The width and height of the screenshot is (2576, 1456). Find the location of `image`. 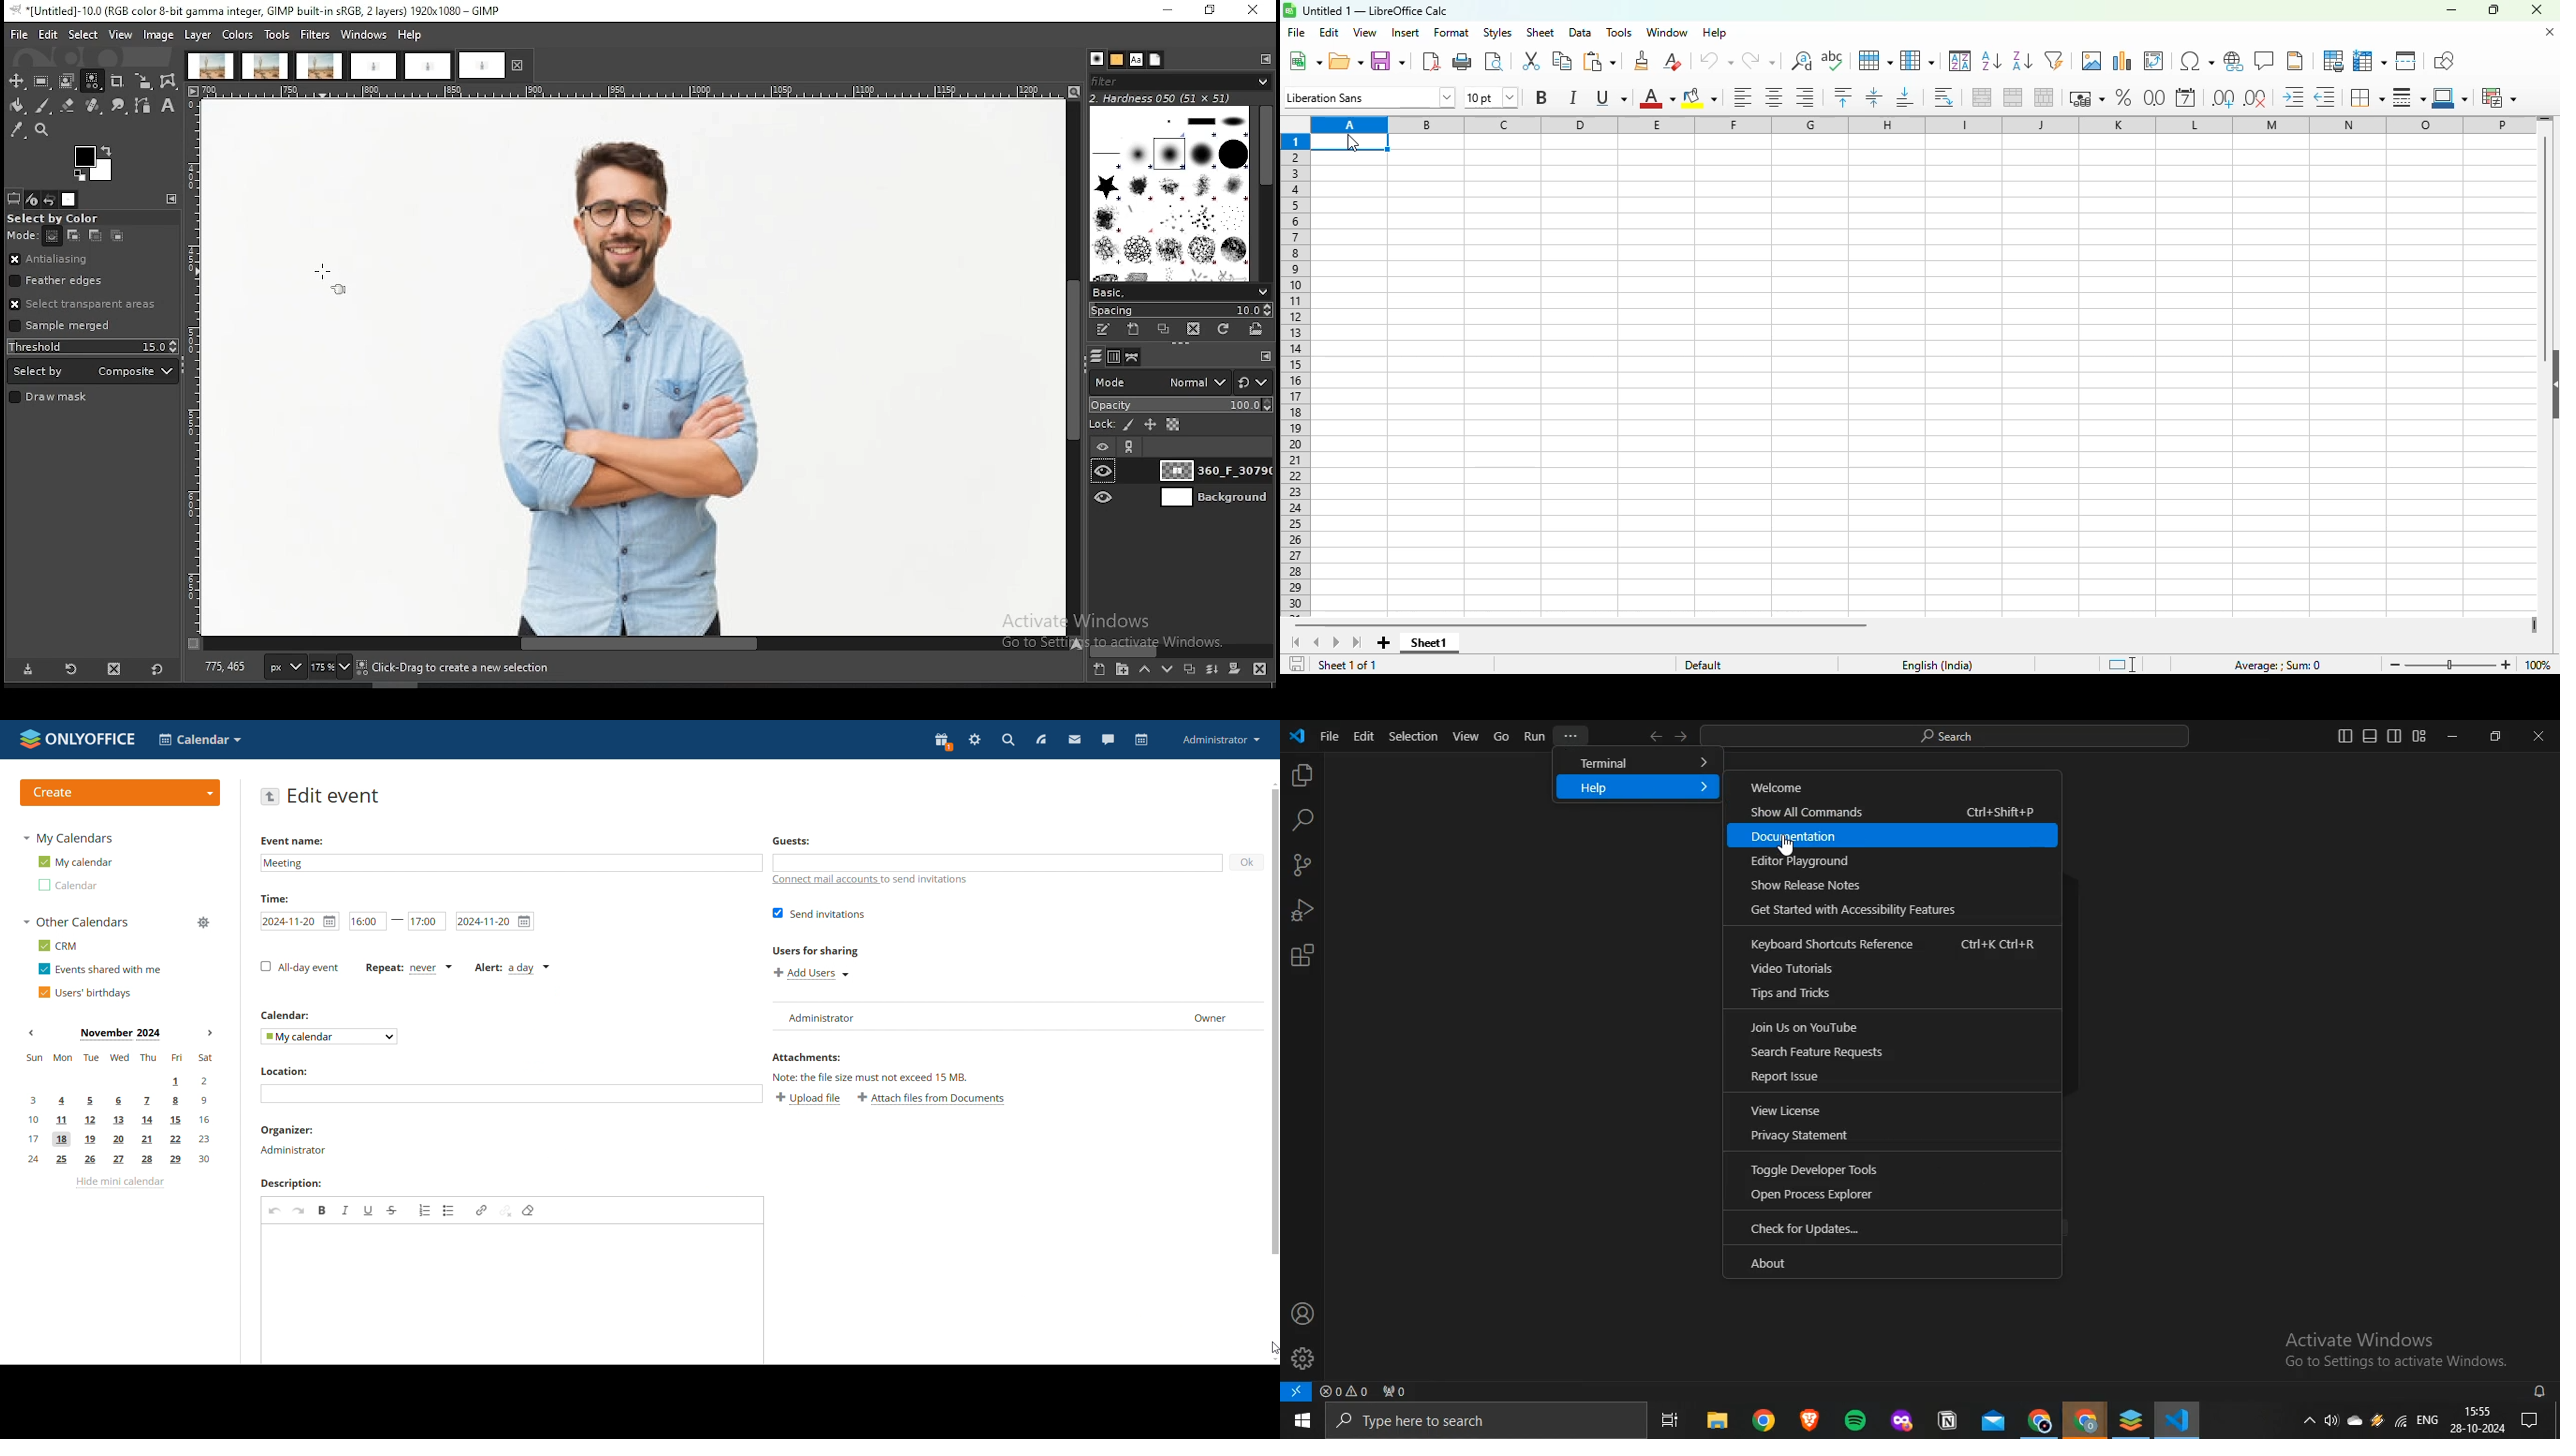

image is located at coordinates (158, 36).